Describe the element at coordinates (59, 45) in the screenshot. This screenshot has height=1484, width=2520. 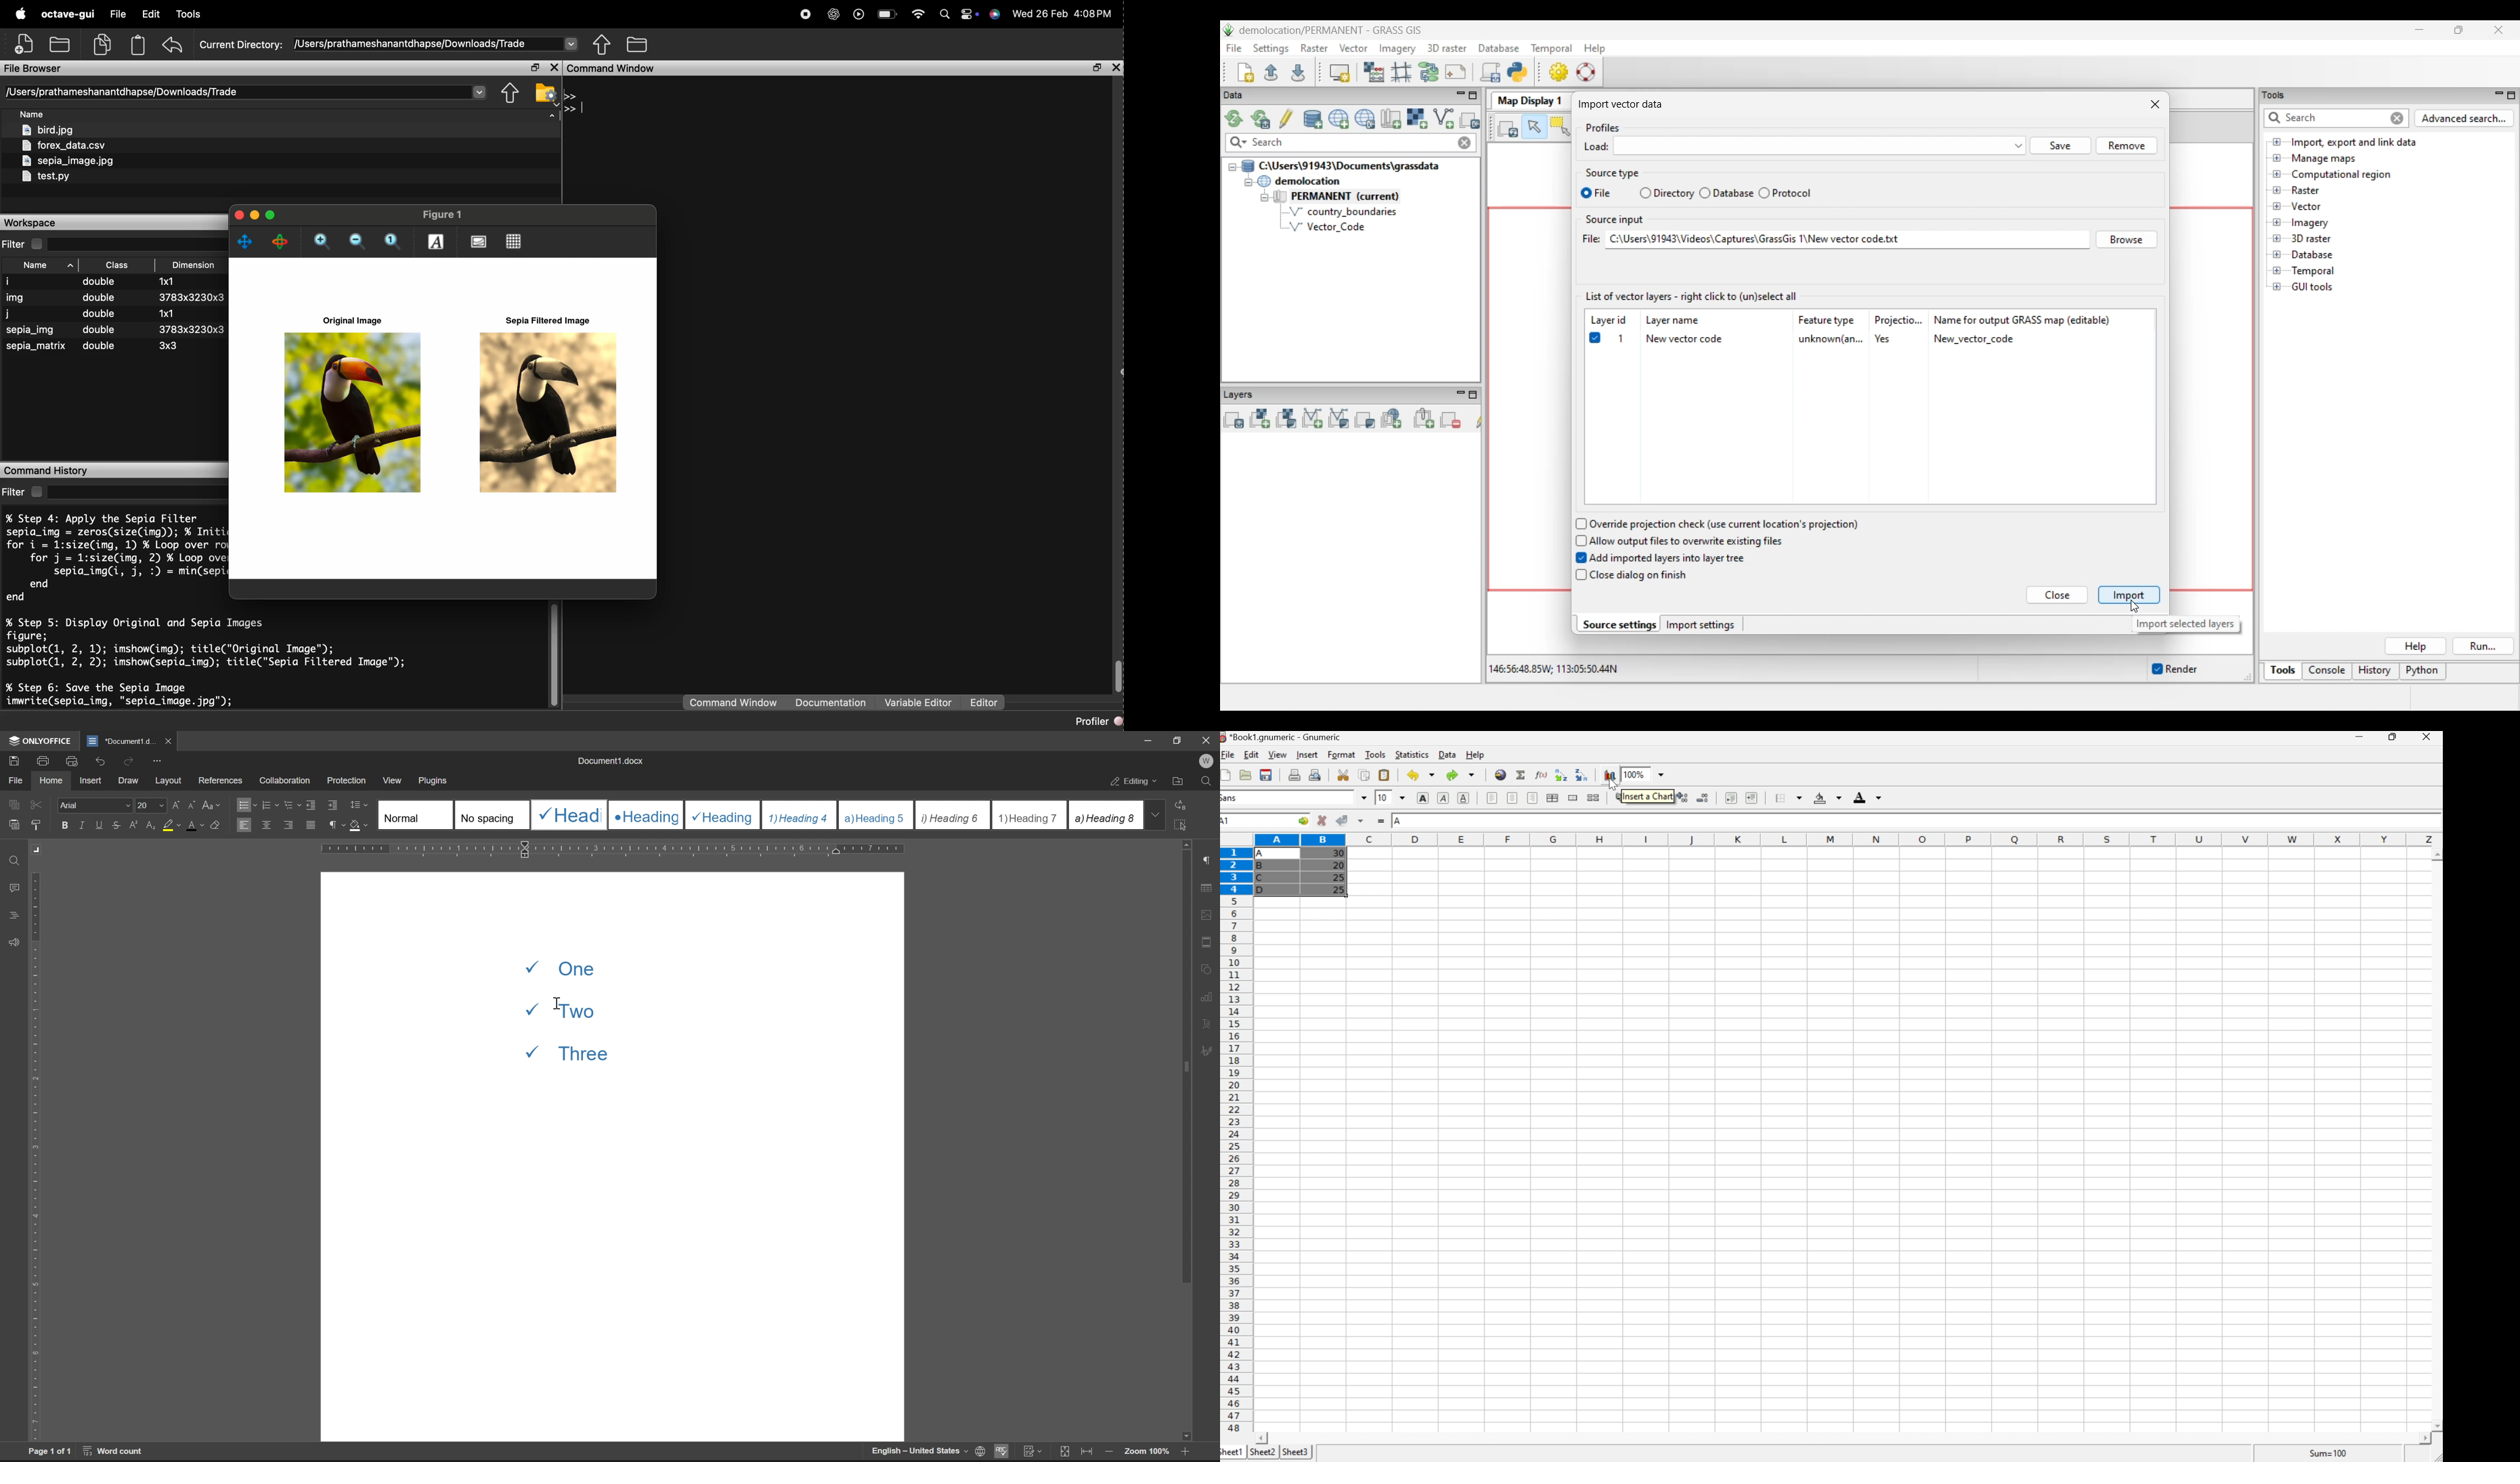
I see `add folder` at that location.